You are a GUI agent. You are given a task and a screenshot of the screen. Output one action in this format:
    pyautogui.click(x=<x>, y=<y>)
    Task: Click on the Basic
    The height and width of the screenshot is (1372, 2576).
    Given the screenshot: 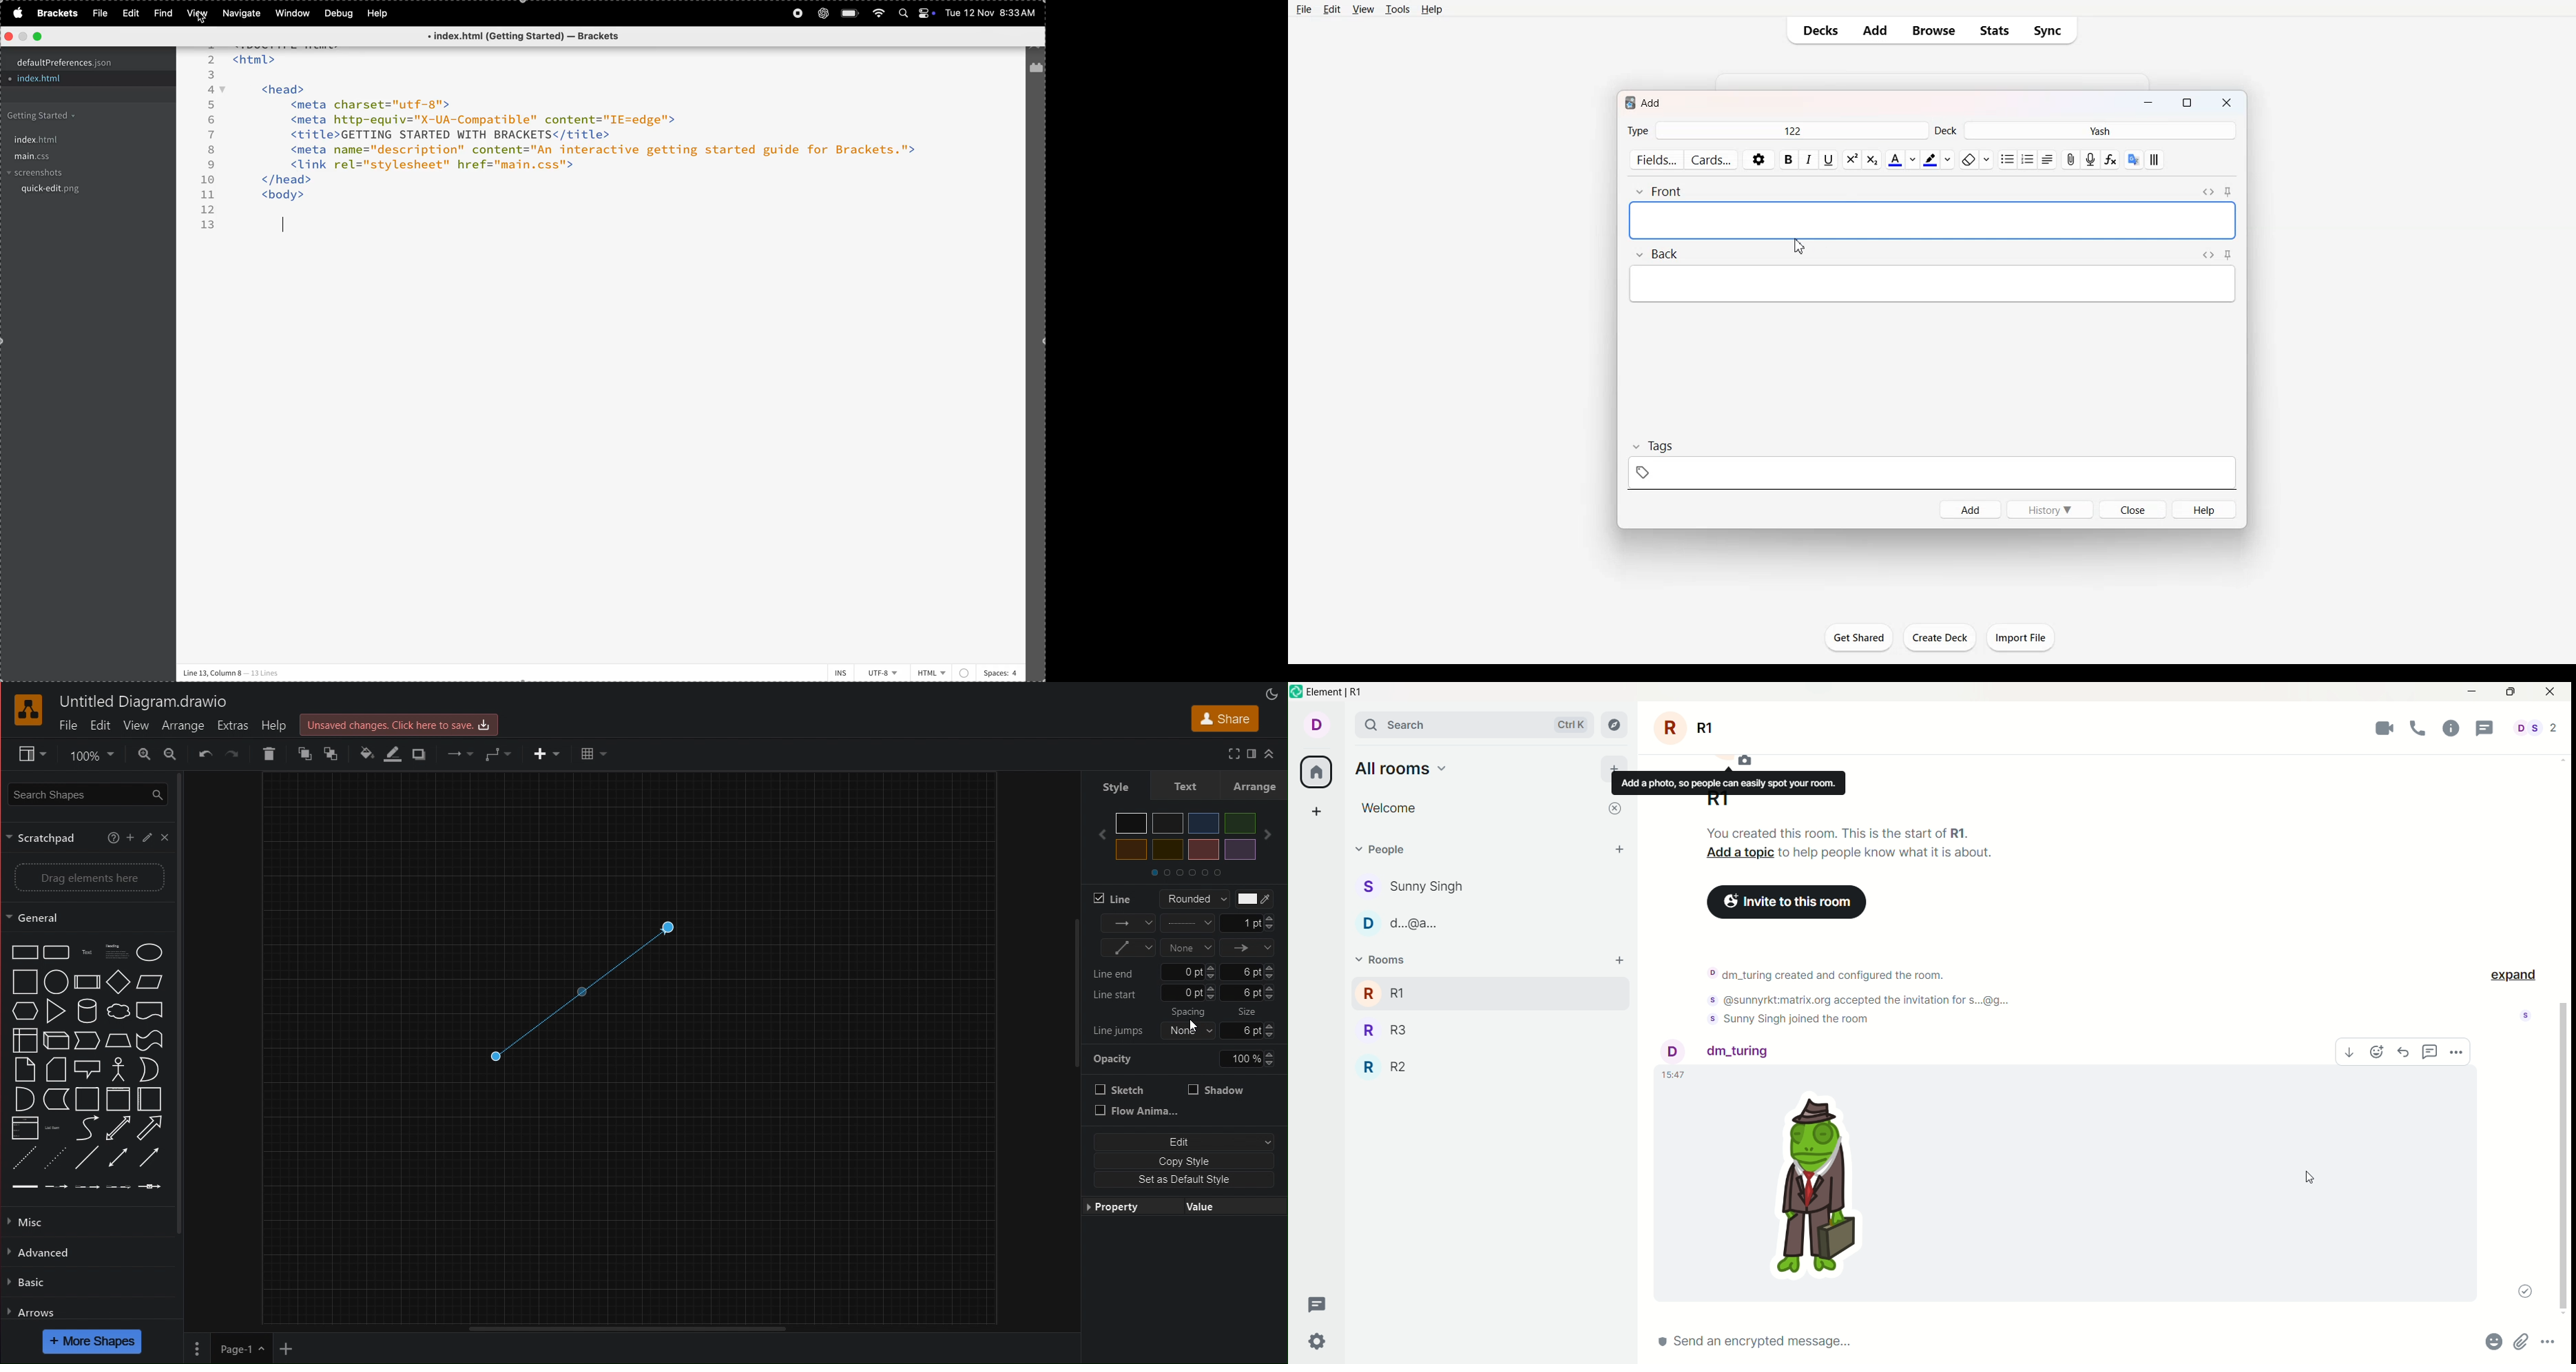 What is the action you would take?
    pyautogui.click(x=28, y=1284)
    